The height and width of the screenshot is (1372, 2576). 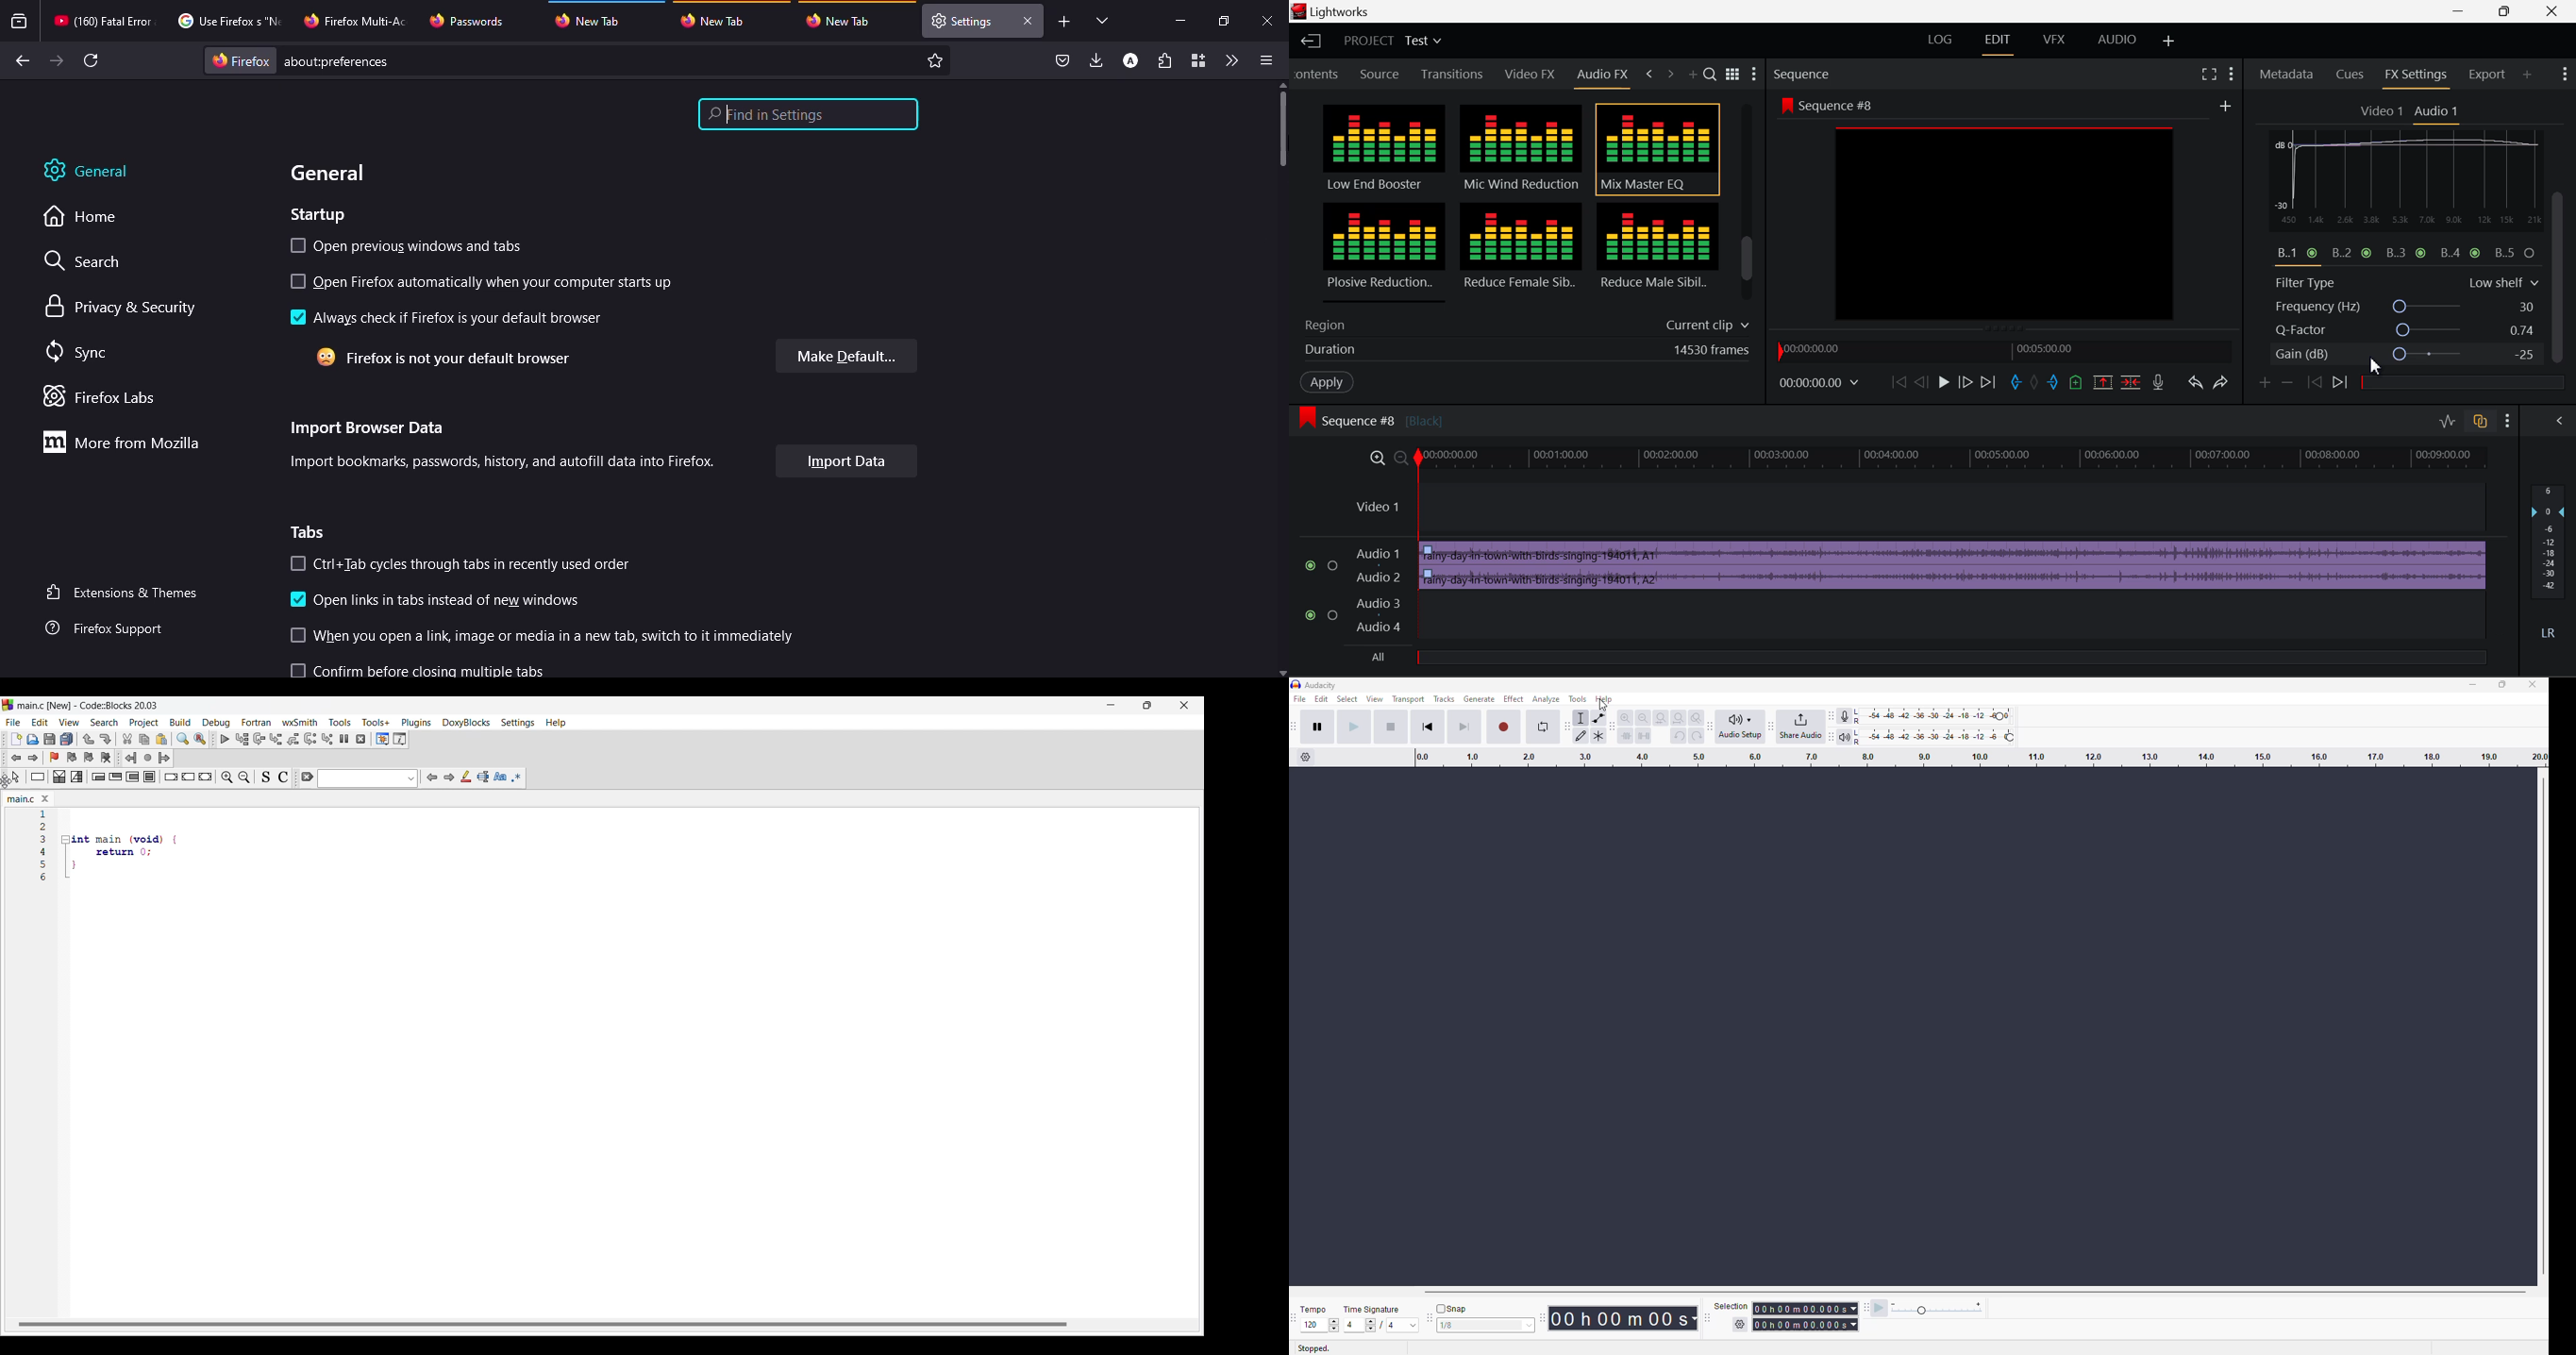 What do you see at coordinates (1530, 1325) in the screenshot?
I see `drop down` at bounding box center [1530, 1325].